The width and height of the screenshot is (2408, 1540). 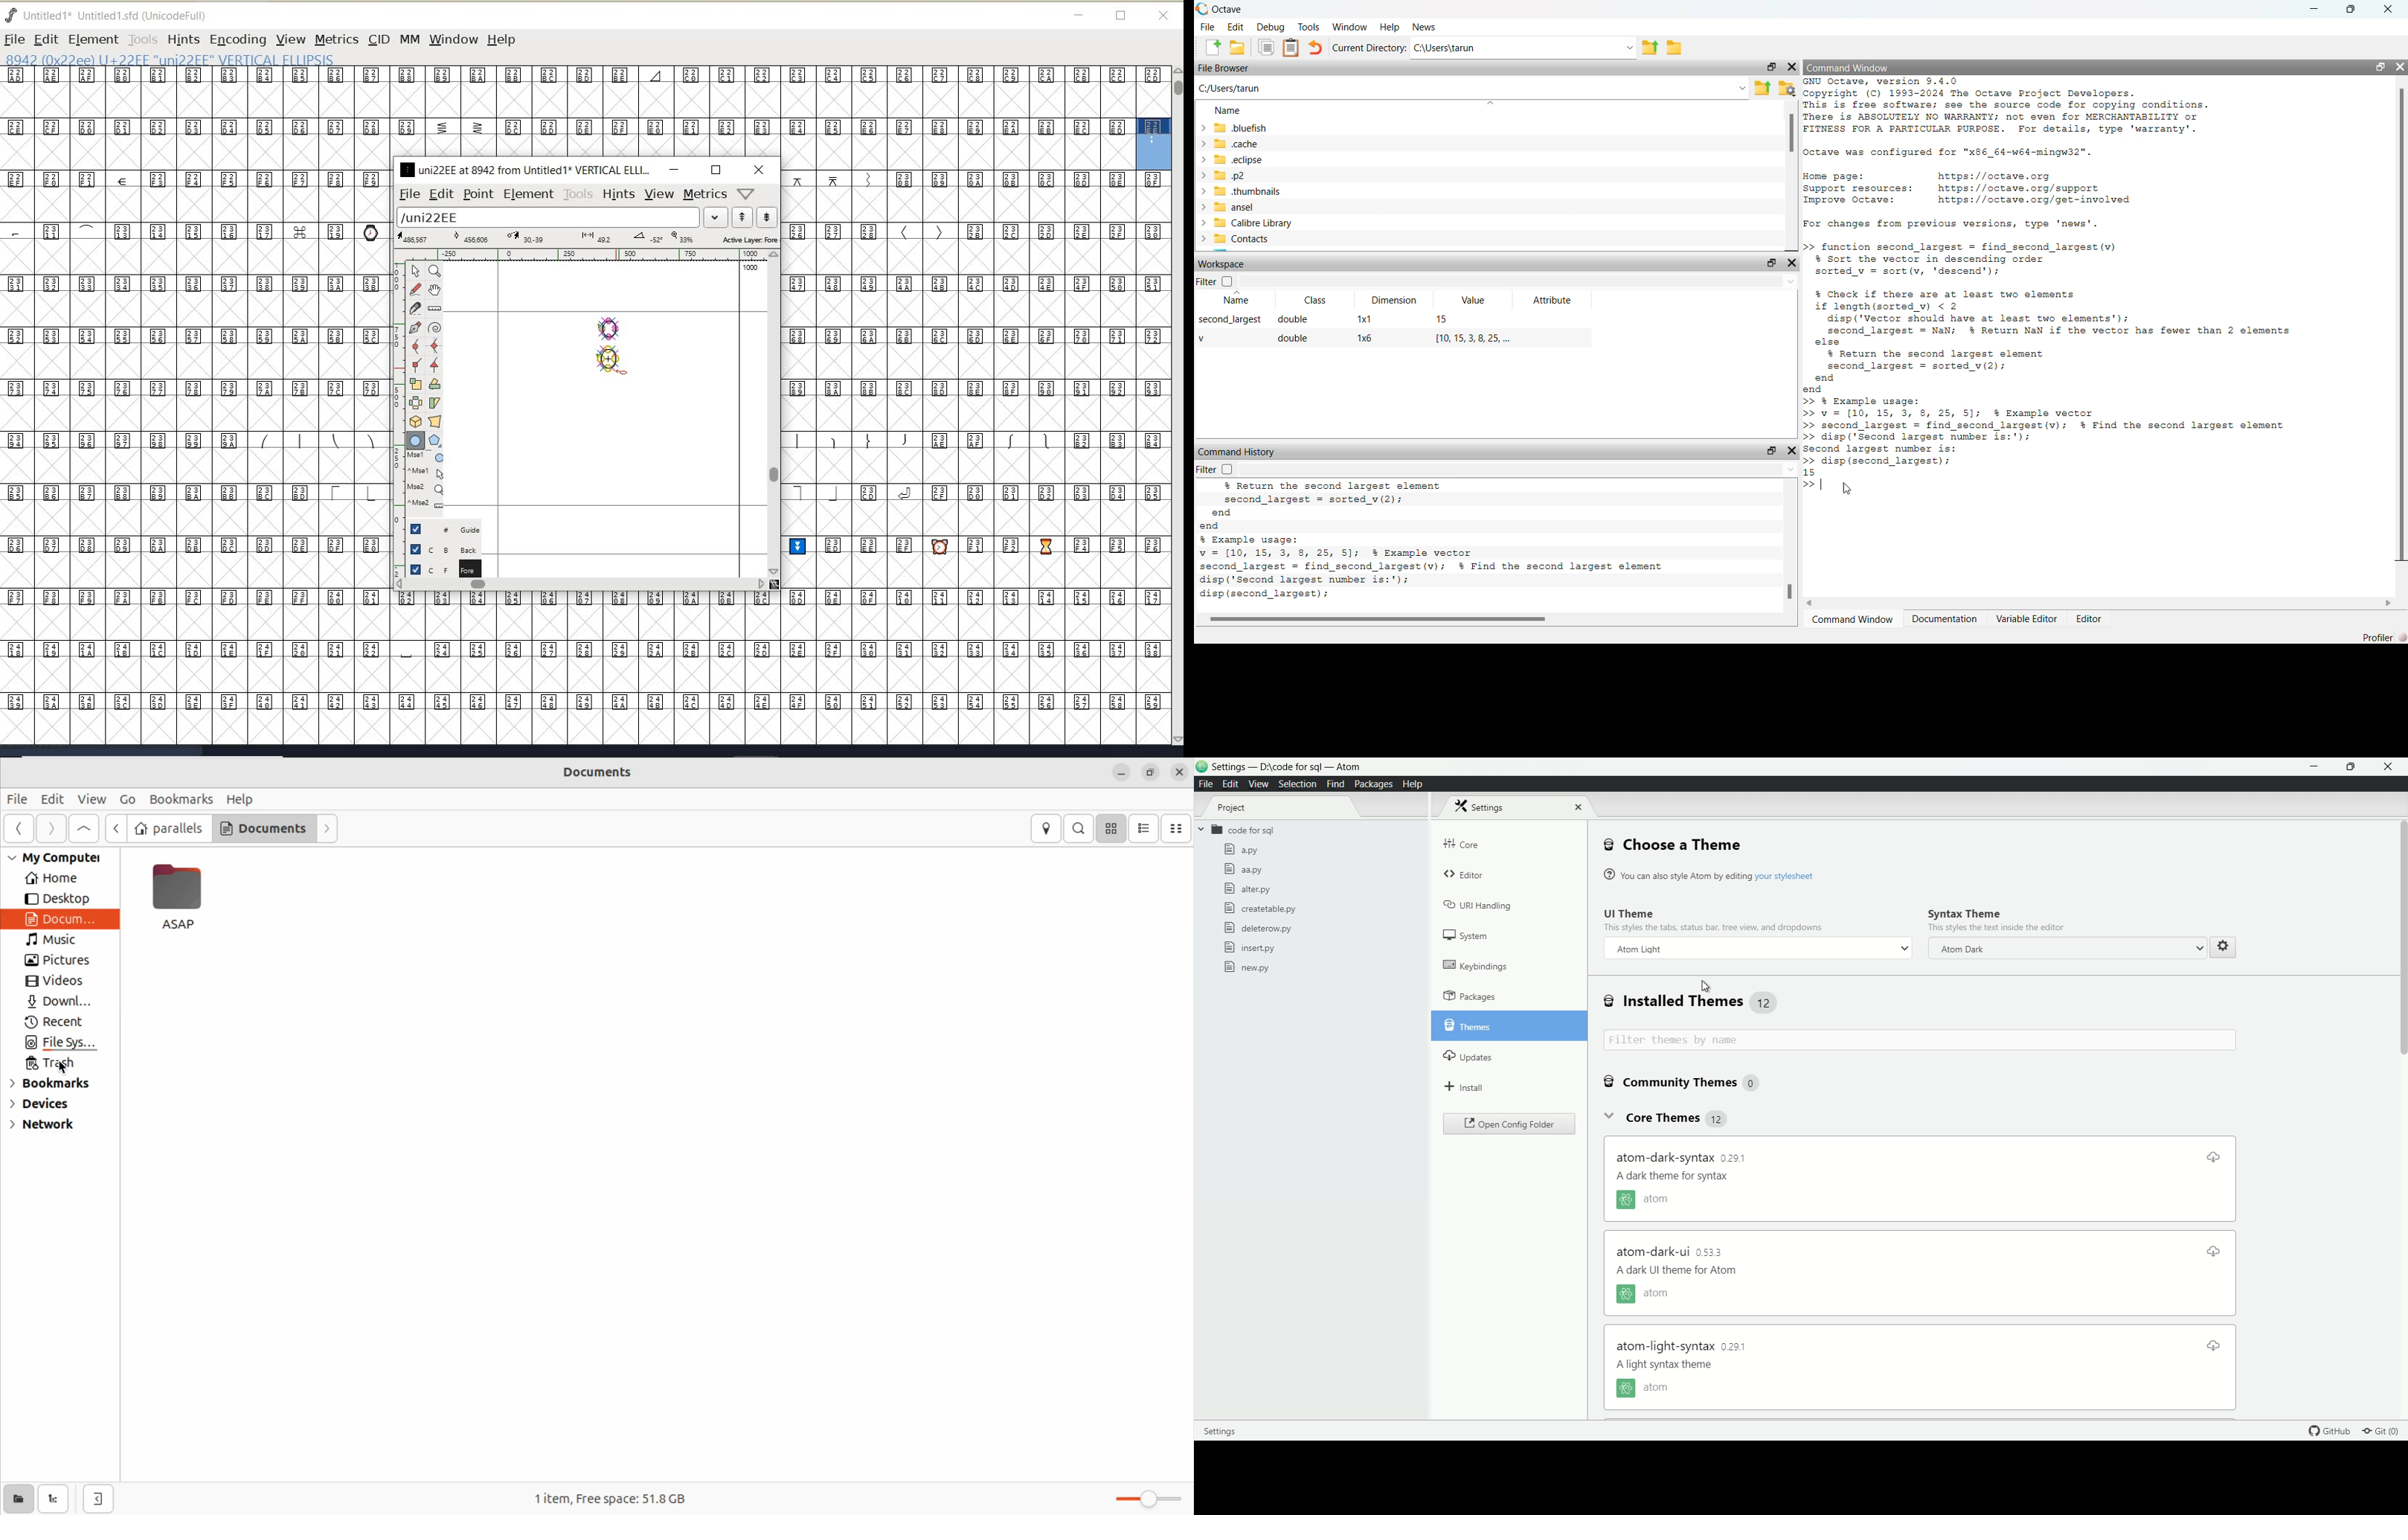 I want to click on double, so click(x=1294, y=338).